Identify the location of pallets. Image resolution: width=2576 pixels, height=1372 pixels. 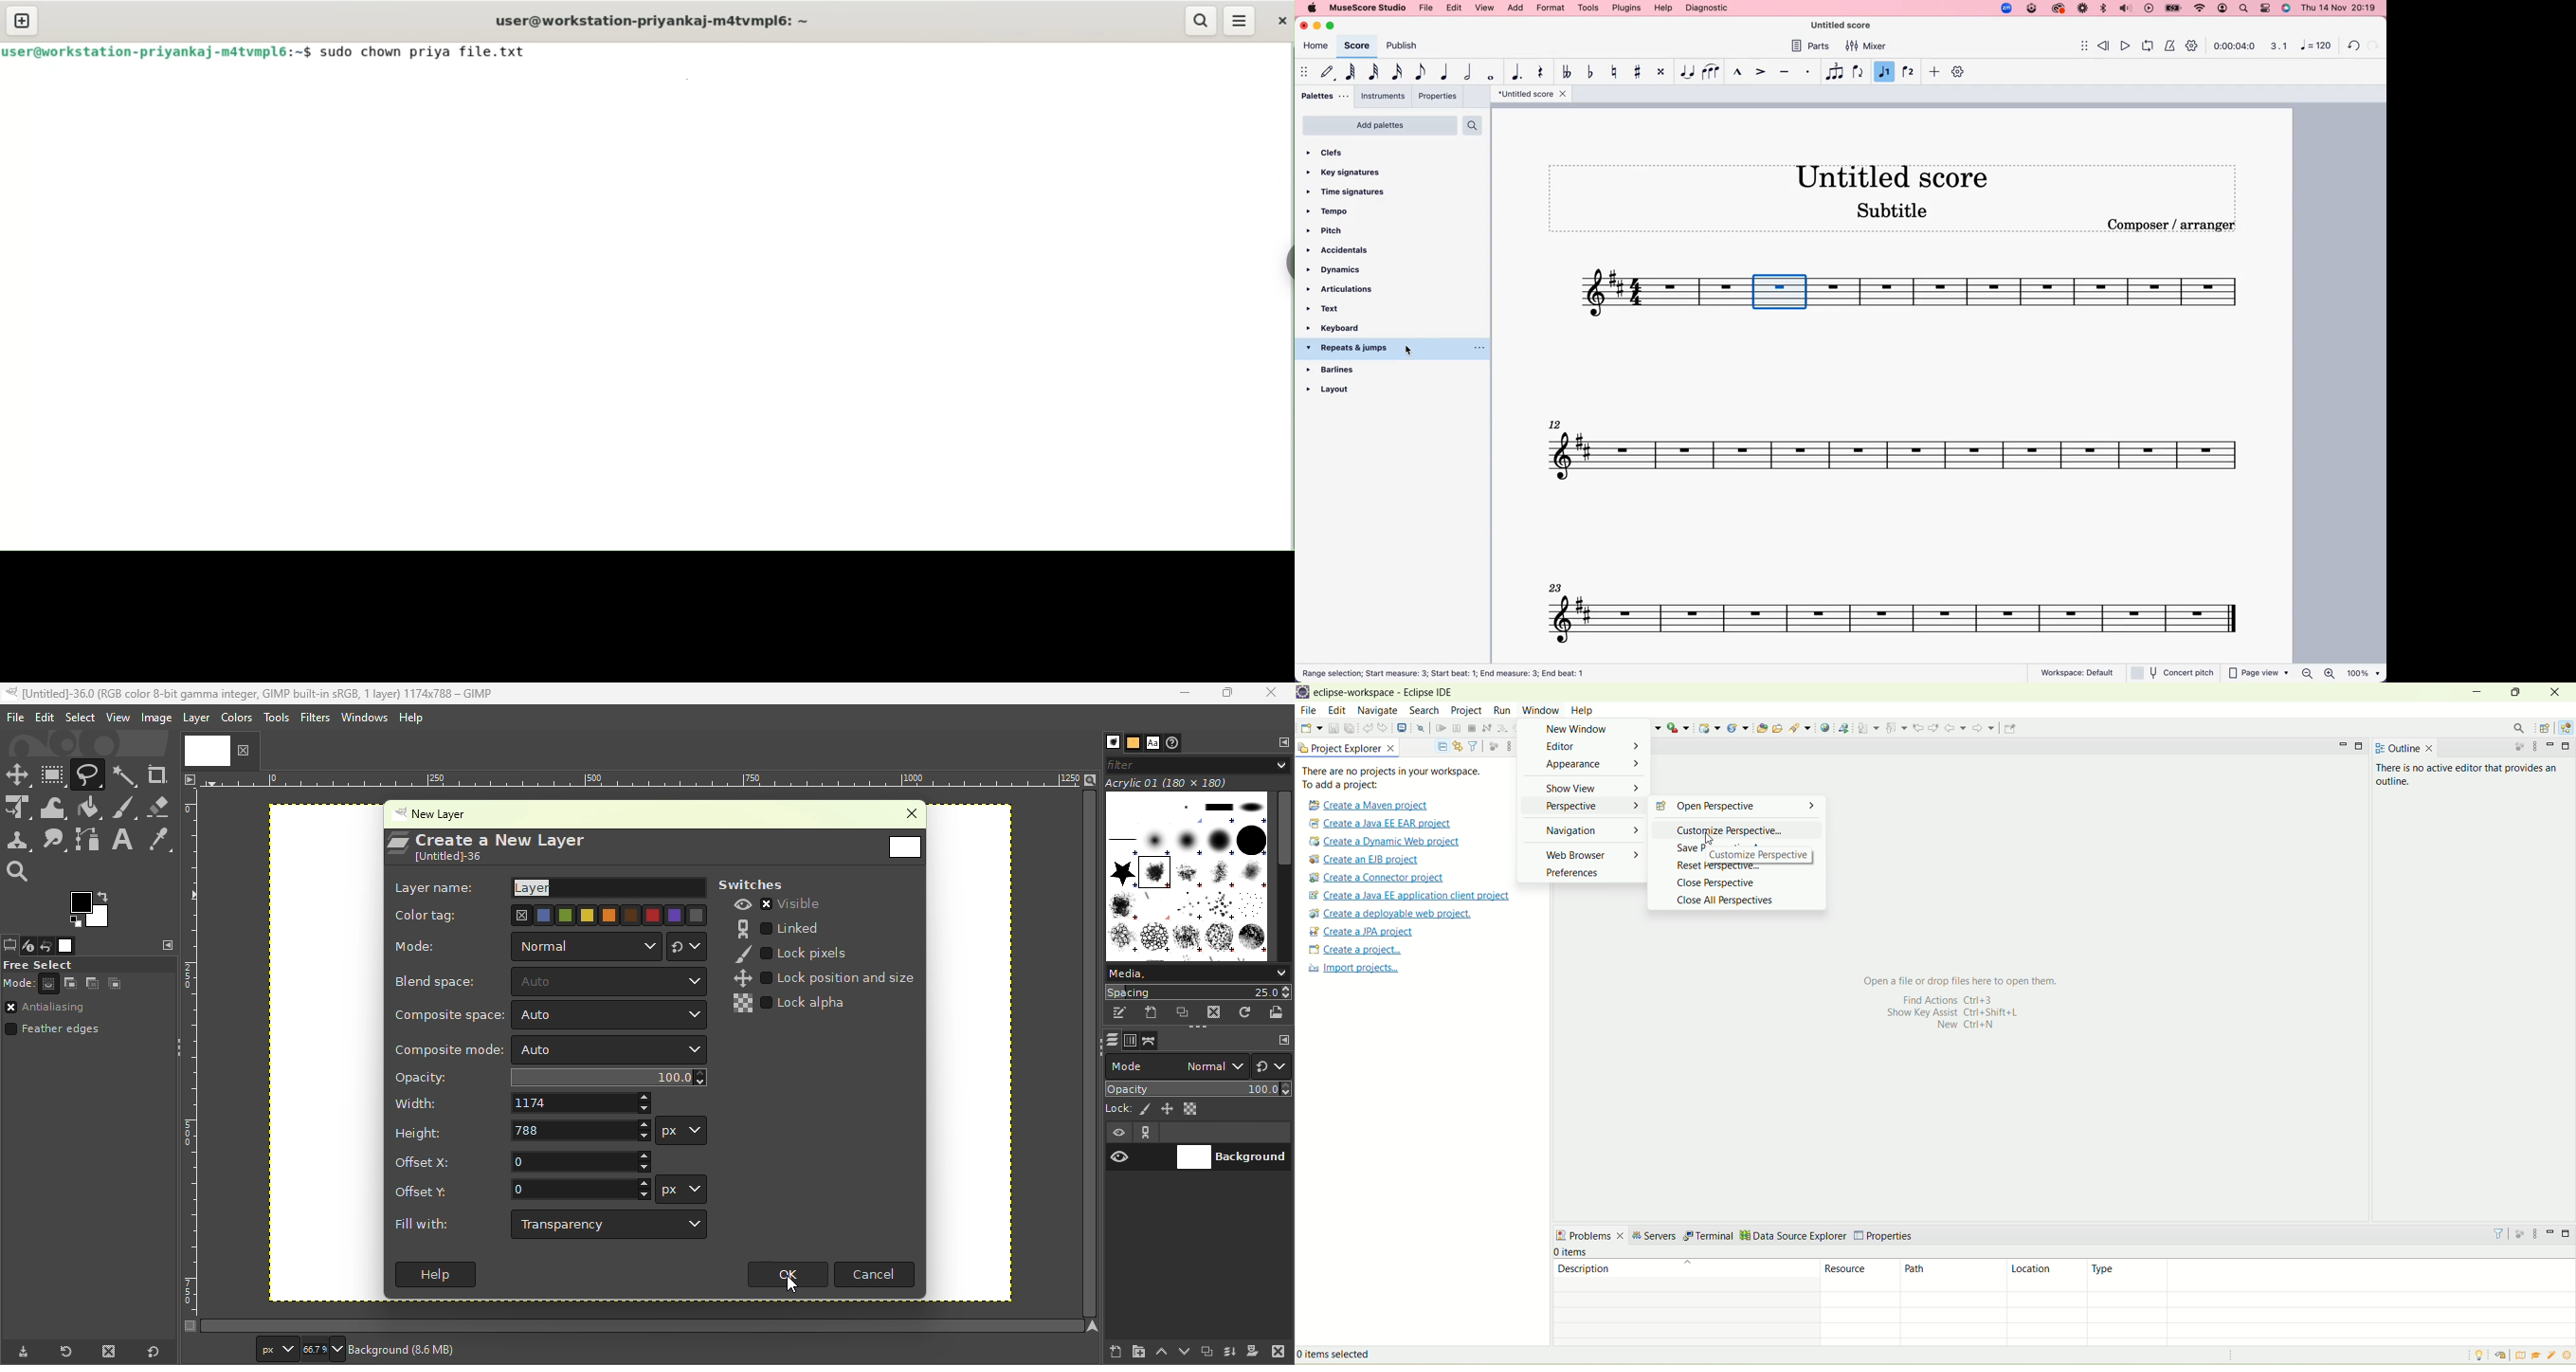
(1326, 95).